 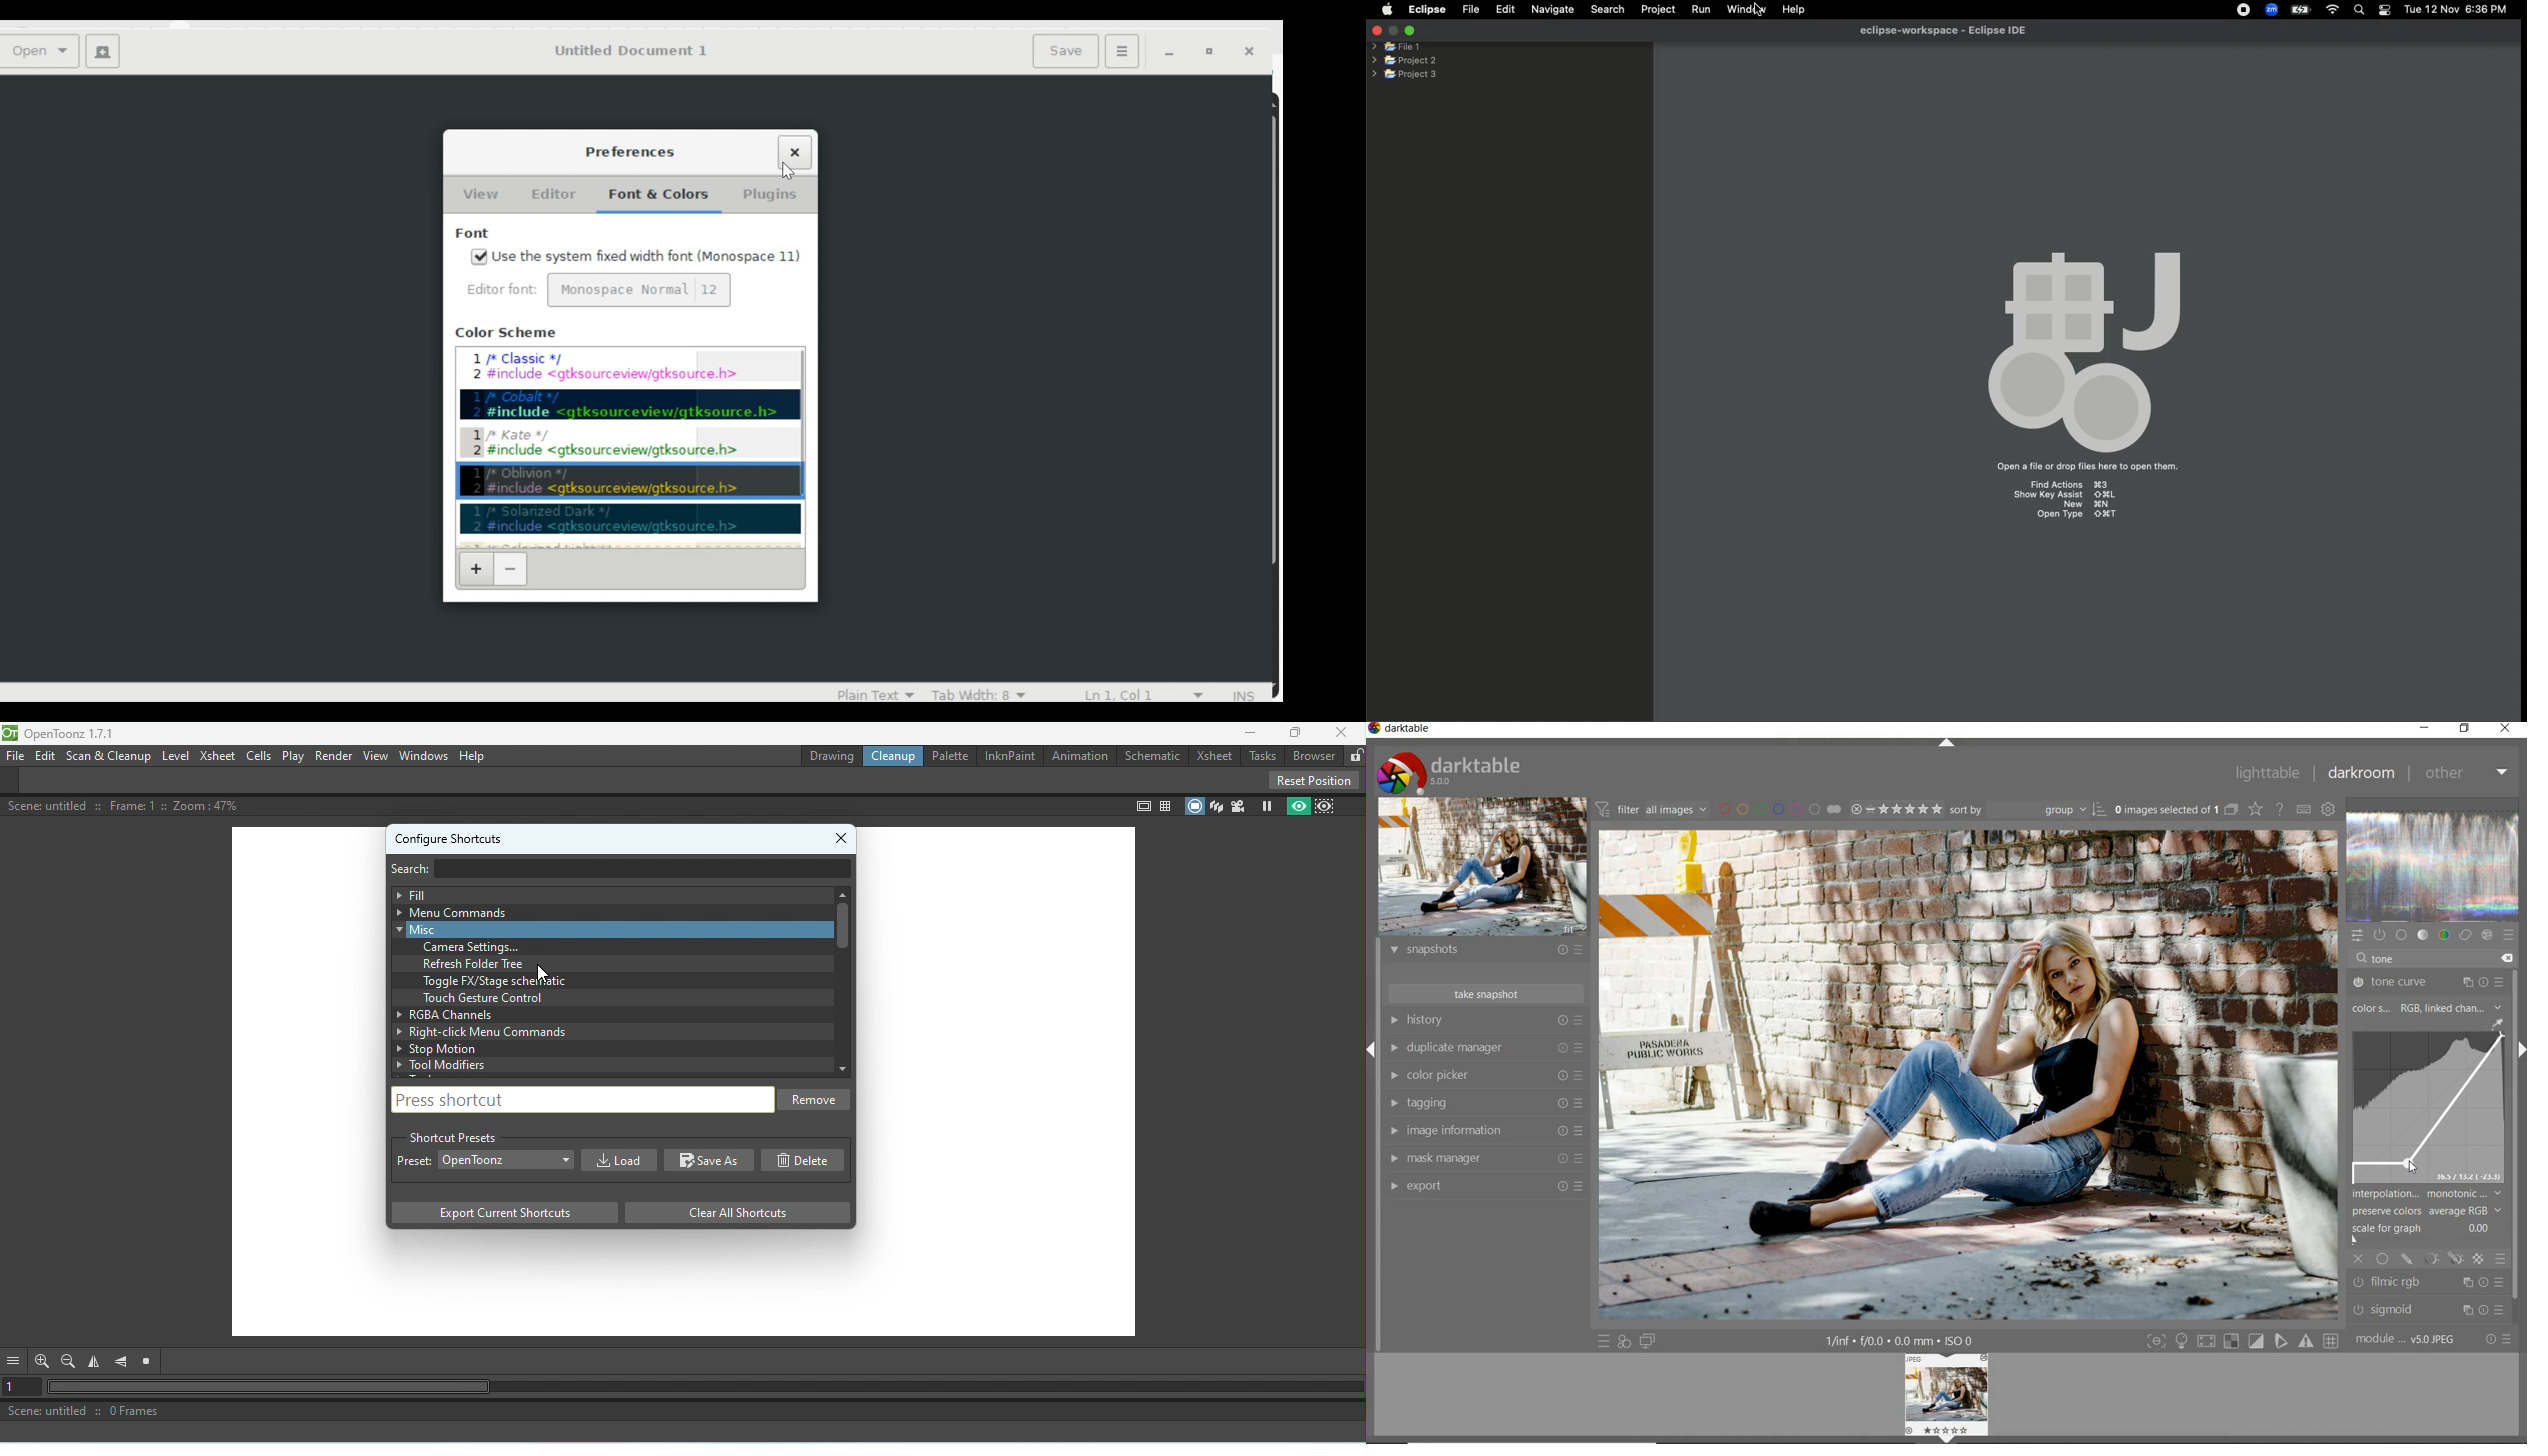 I want to click on show only active modules, so click(x=2381, y=936).